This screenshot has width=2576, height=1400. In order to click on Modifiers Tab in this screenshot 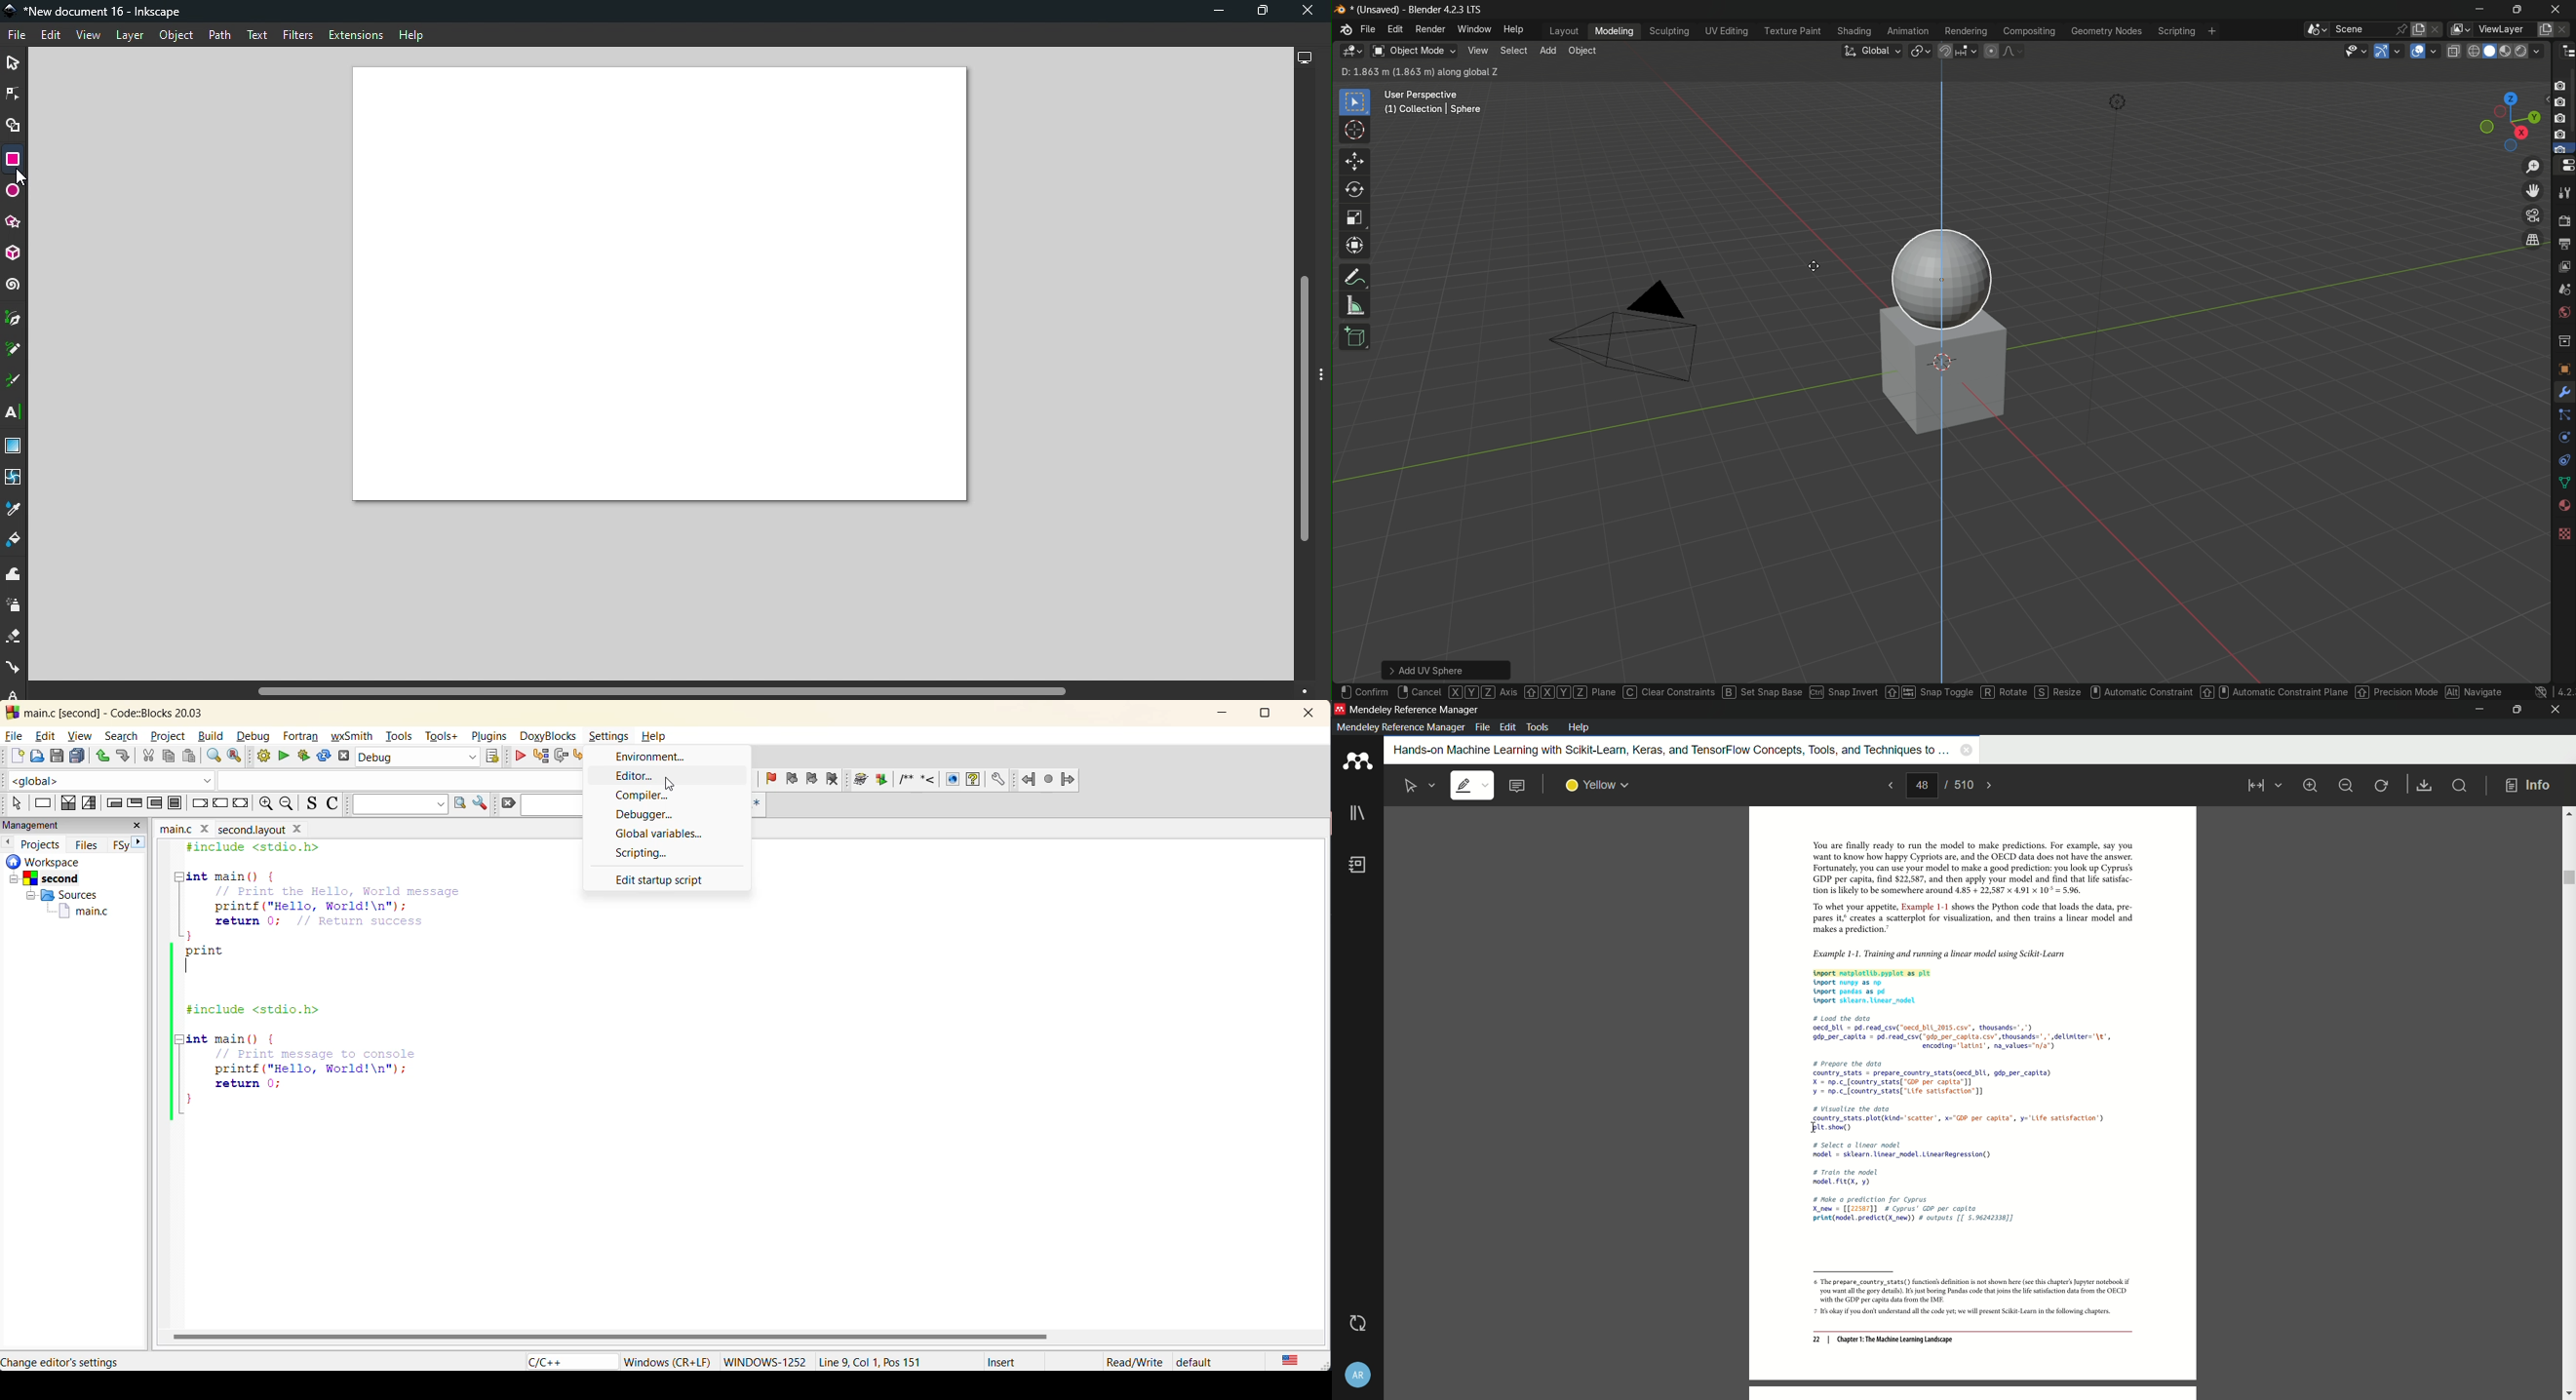, I will do `click(2564, 392)`.